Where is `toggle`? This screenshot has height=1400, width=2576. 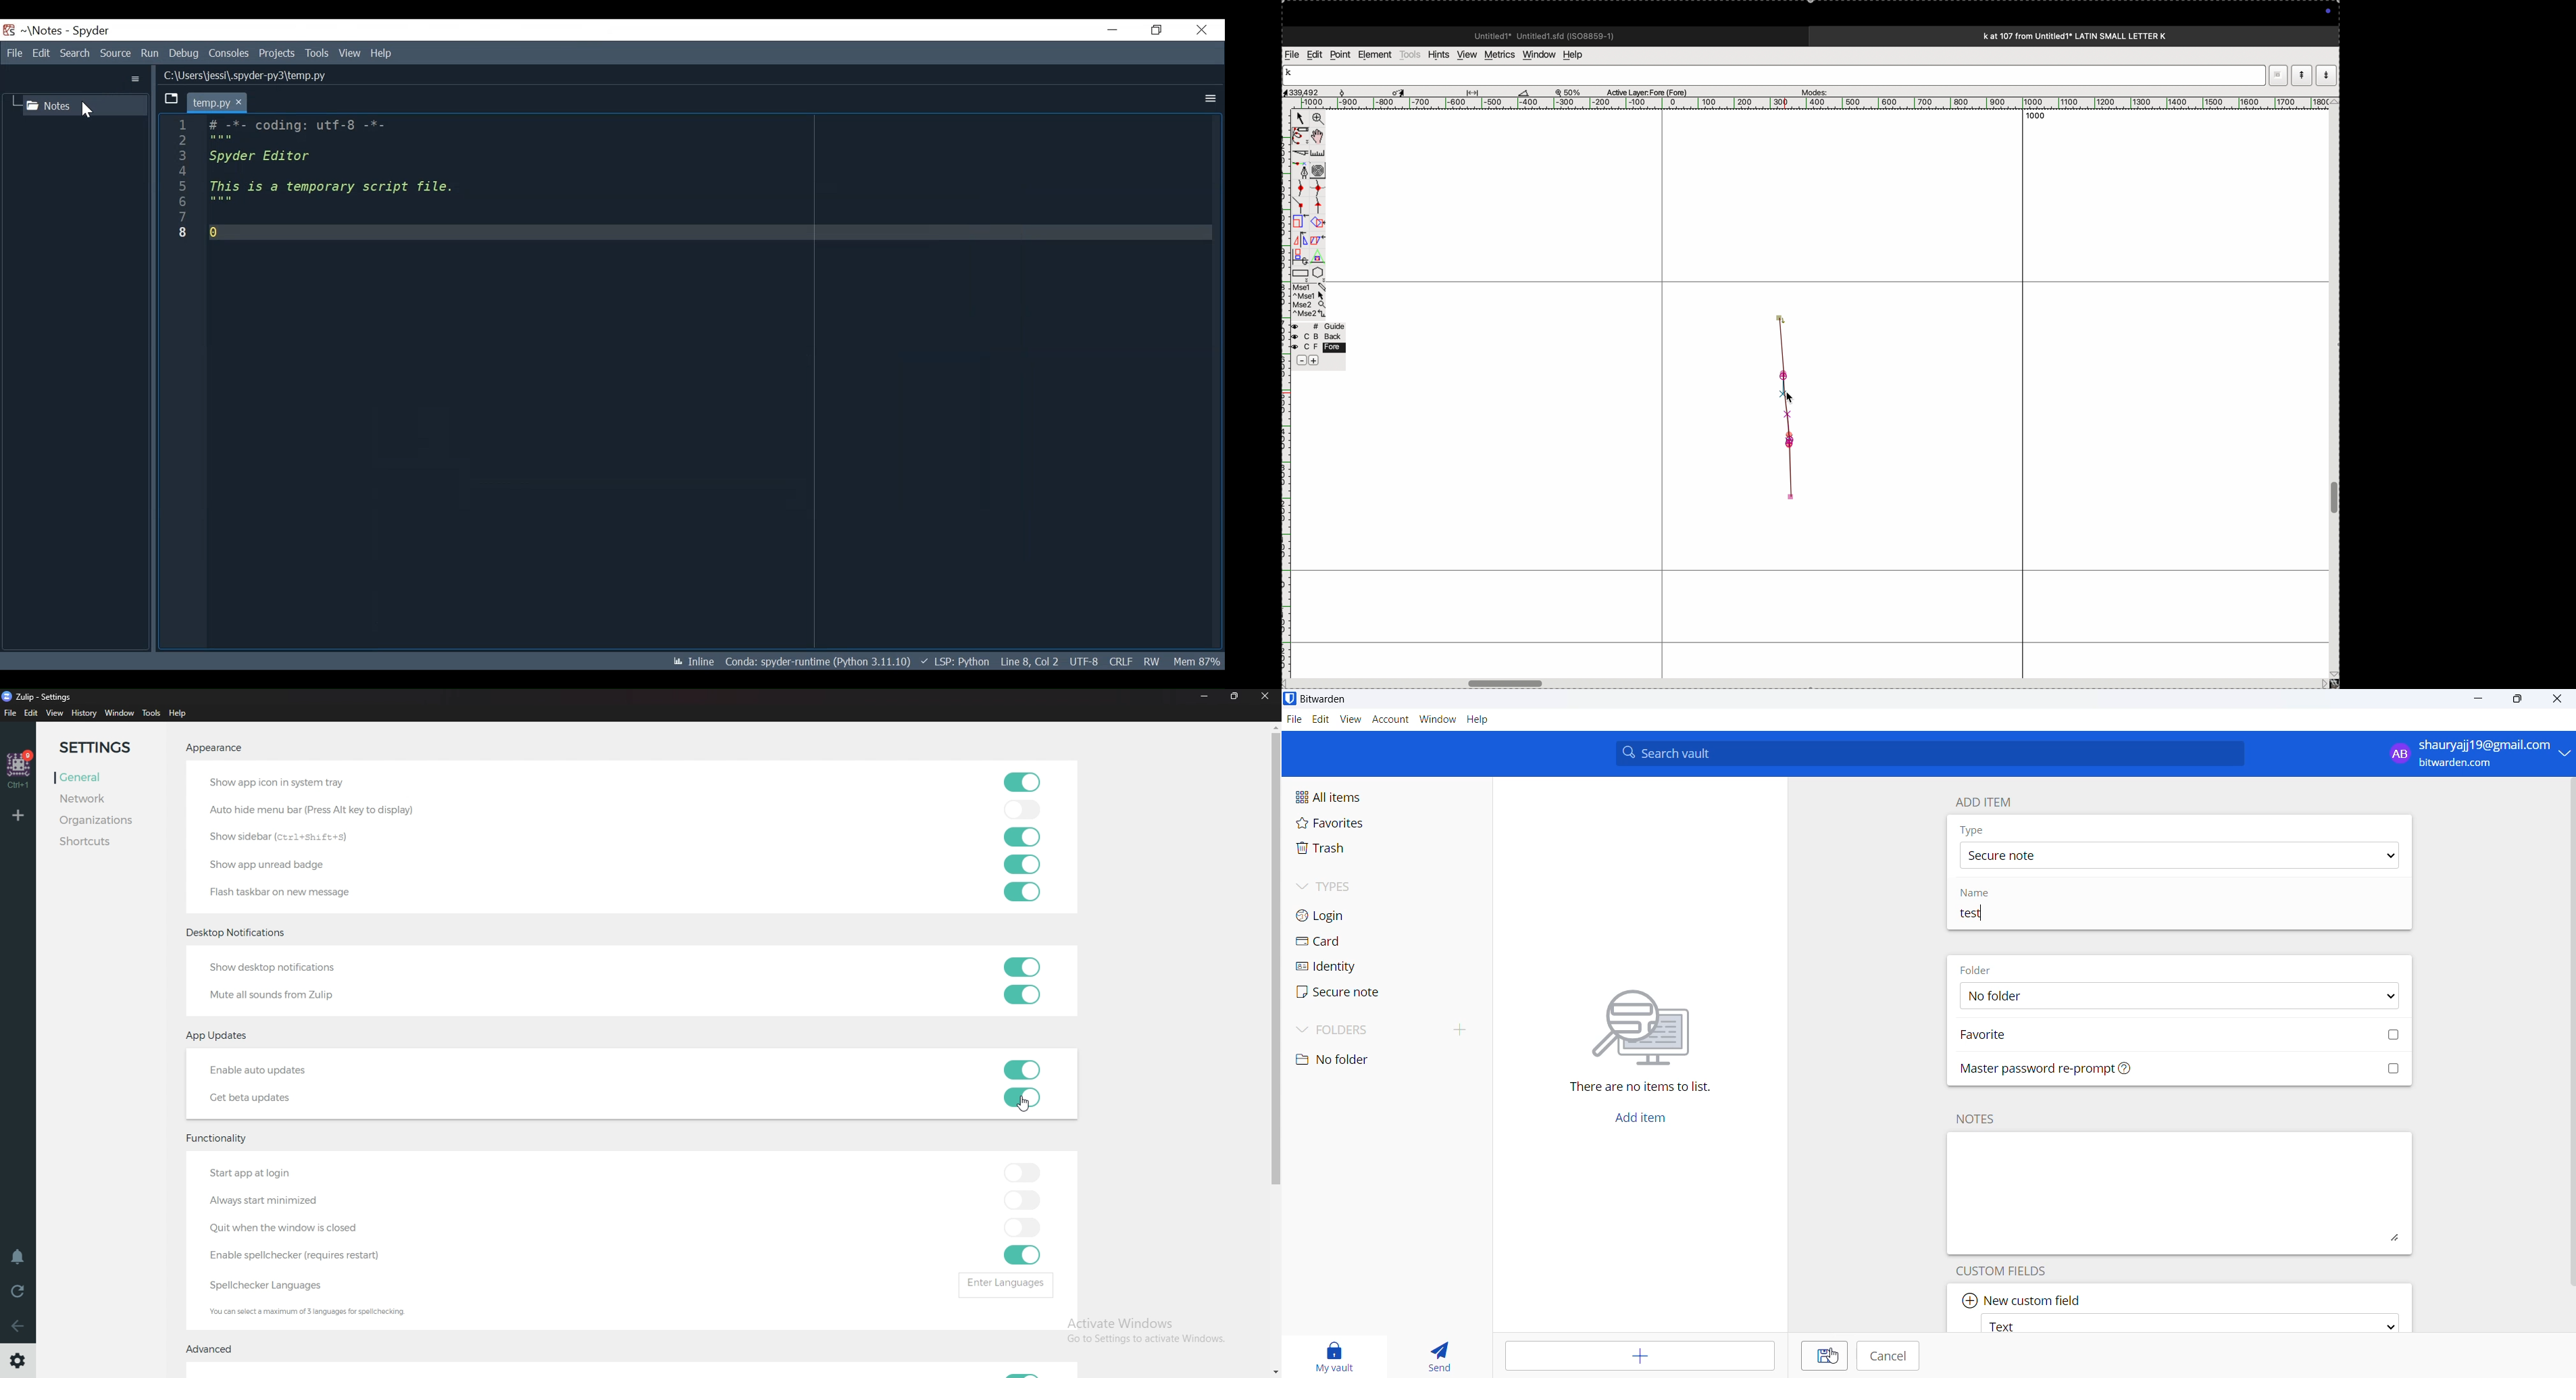 toggle is located at coordinates (1022, 863).